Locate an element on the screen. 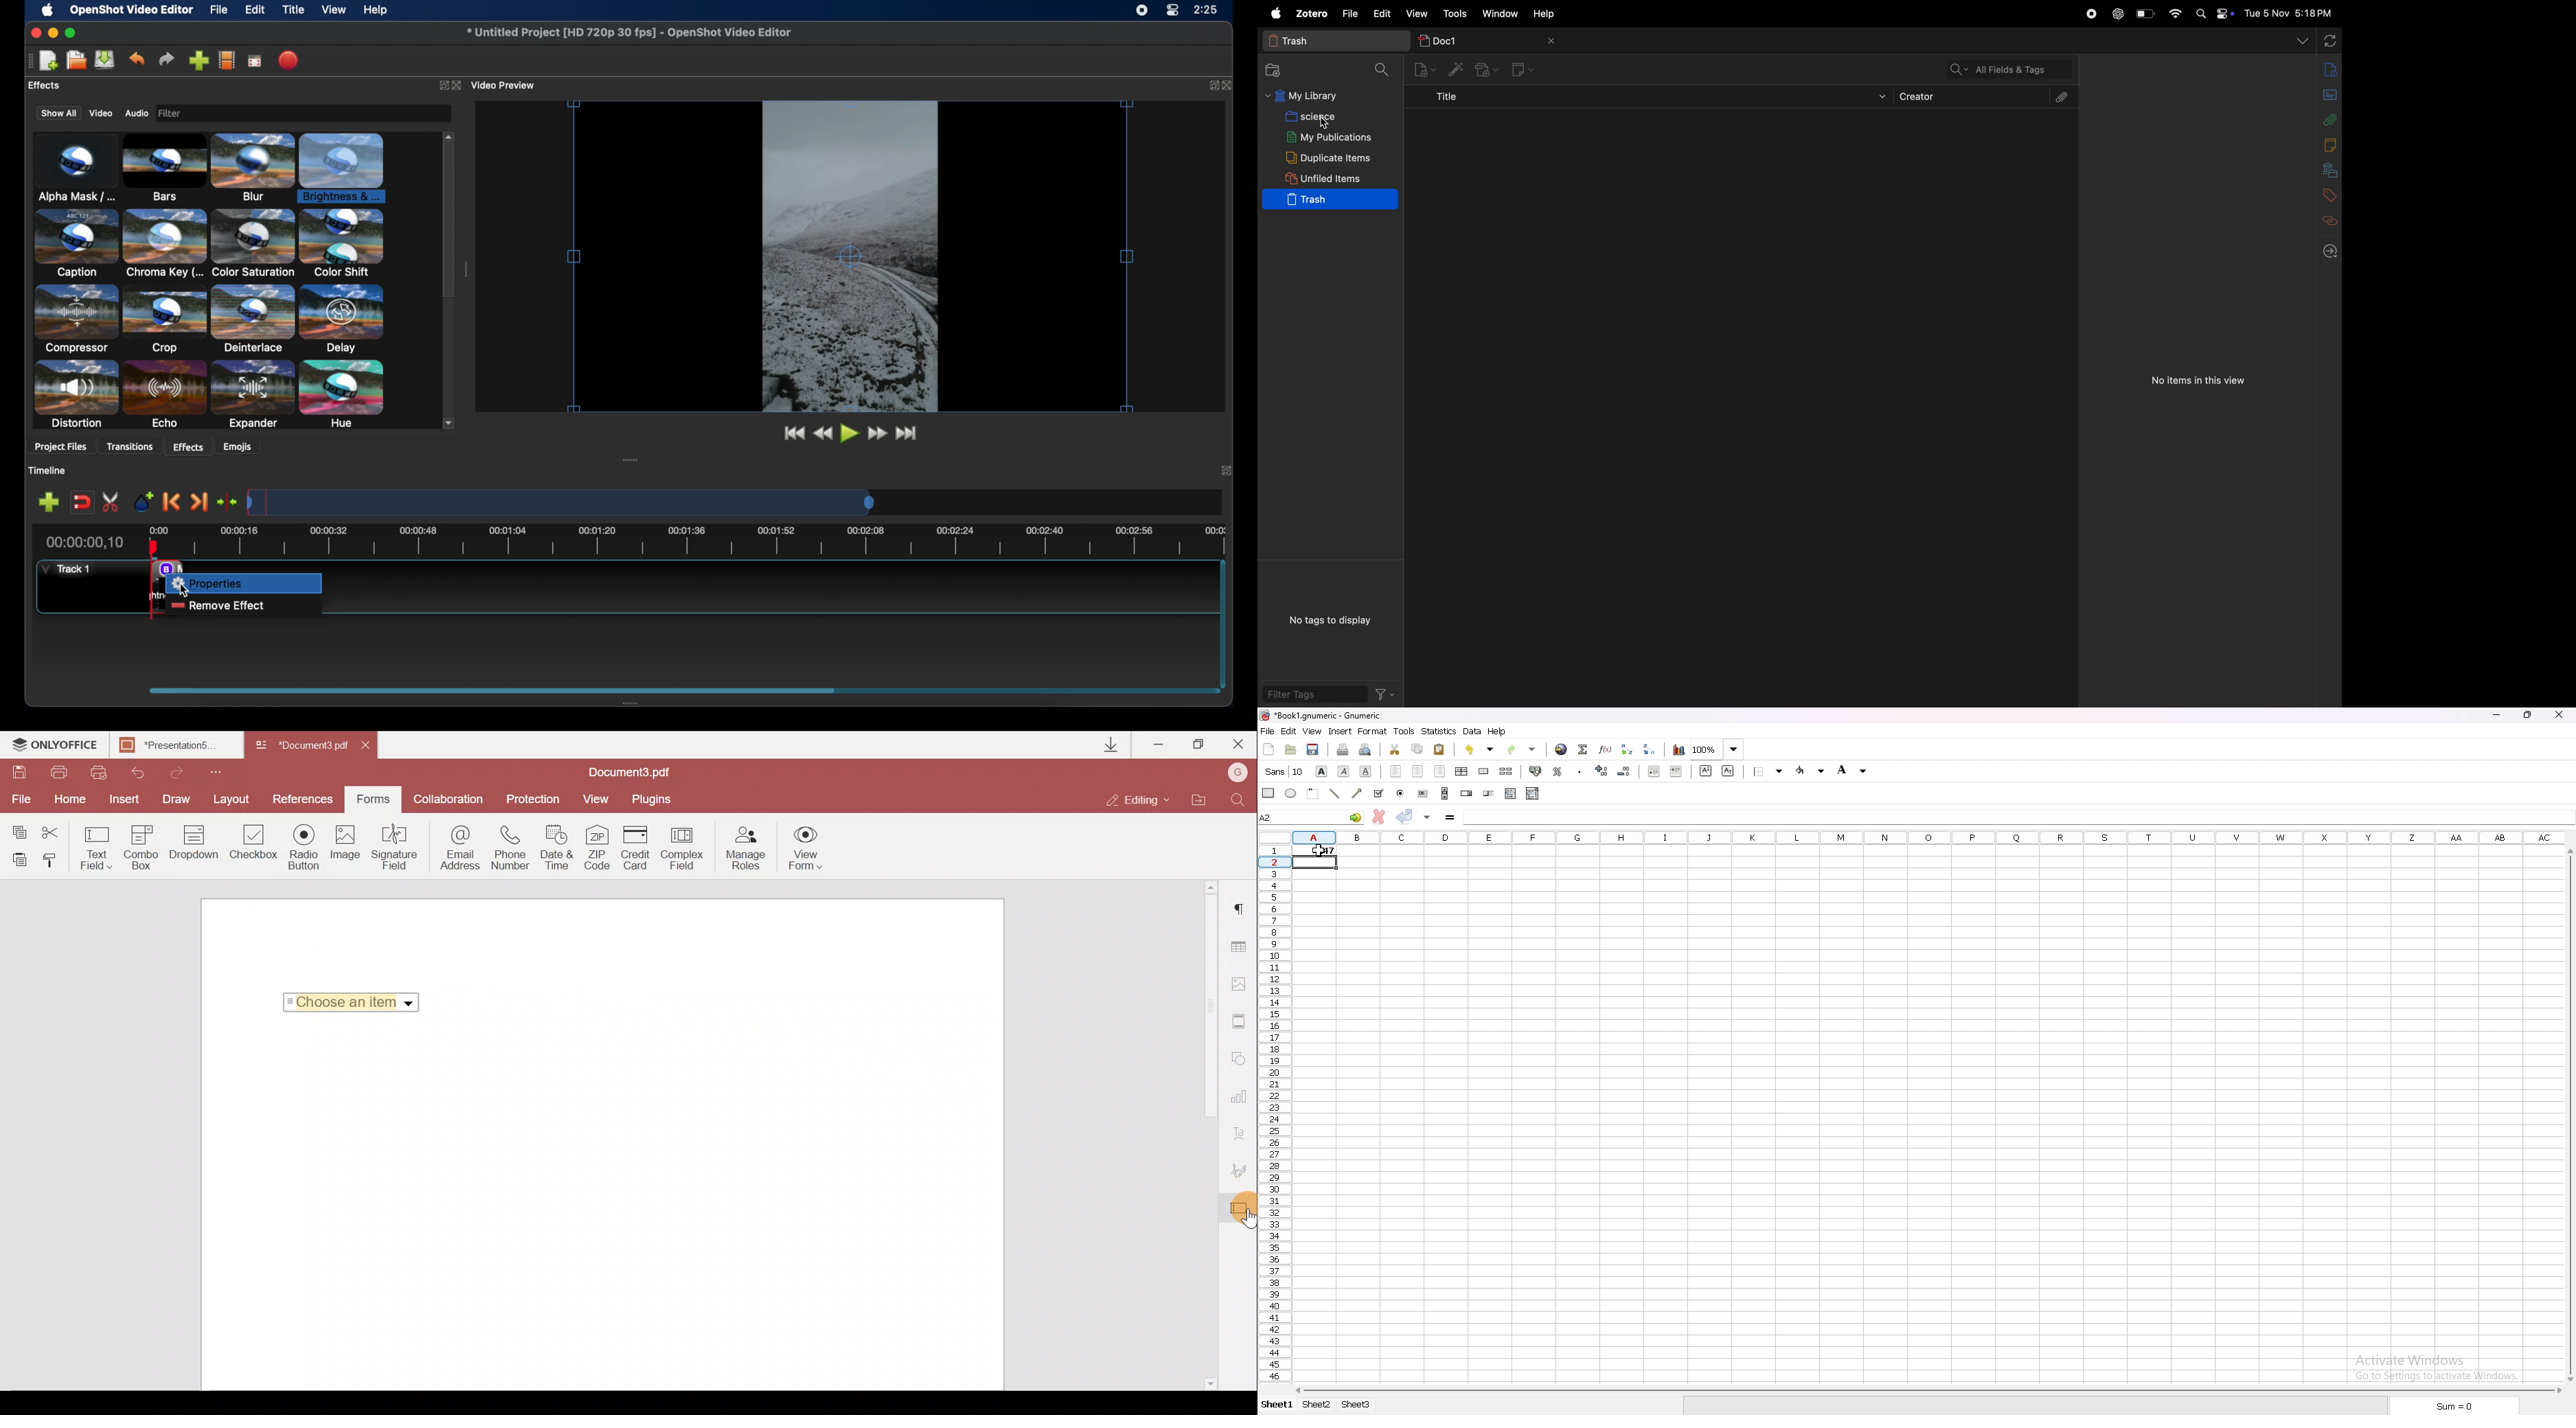  doc1 is located at coordinates (1469, 37).